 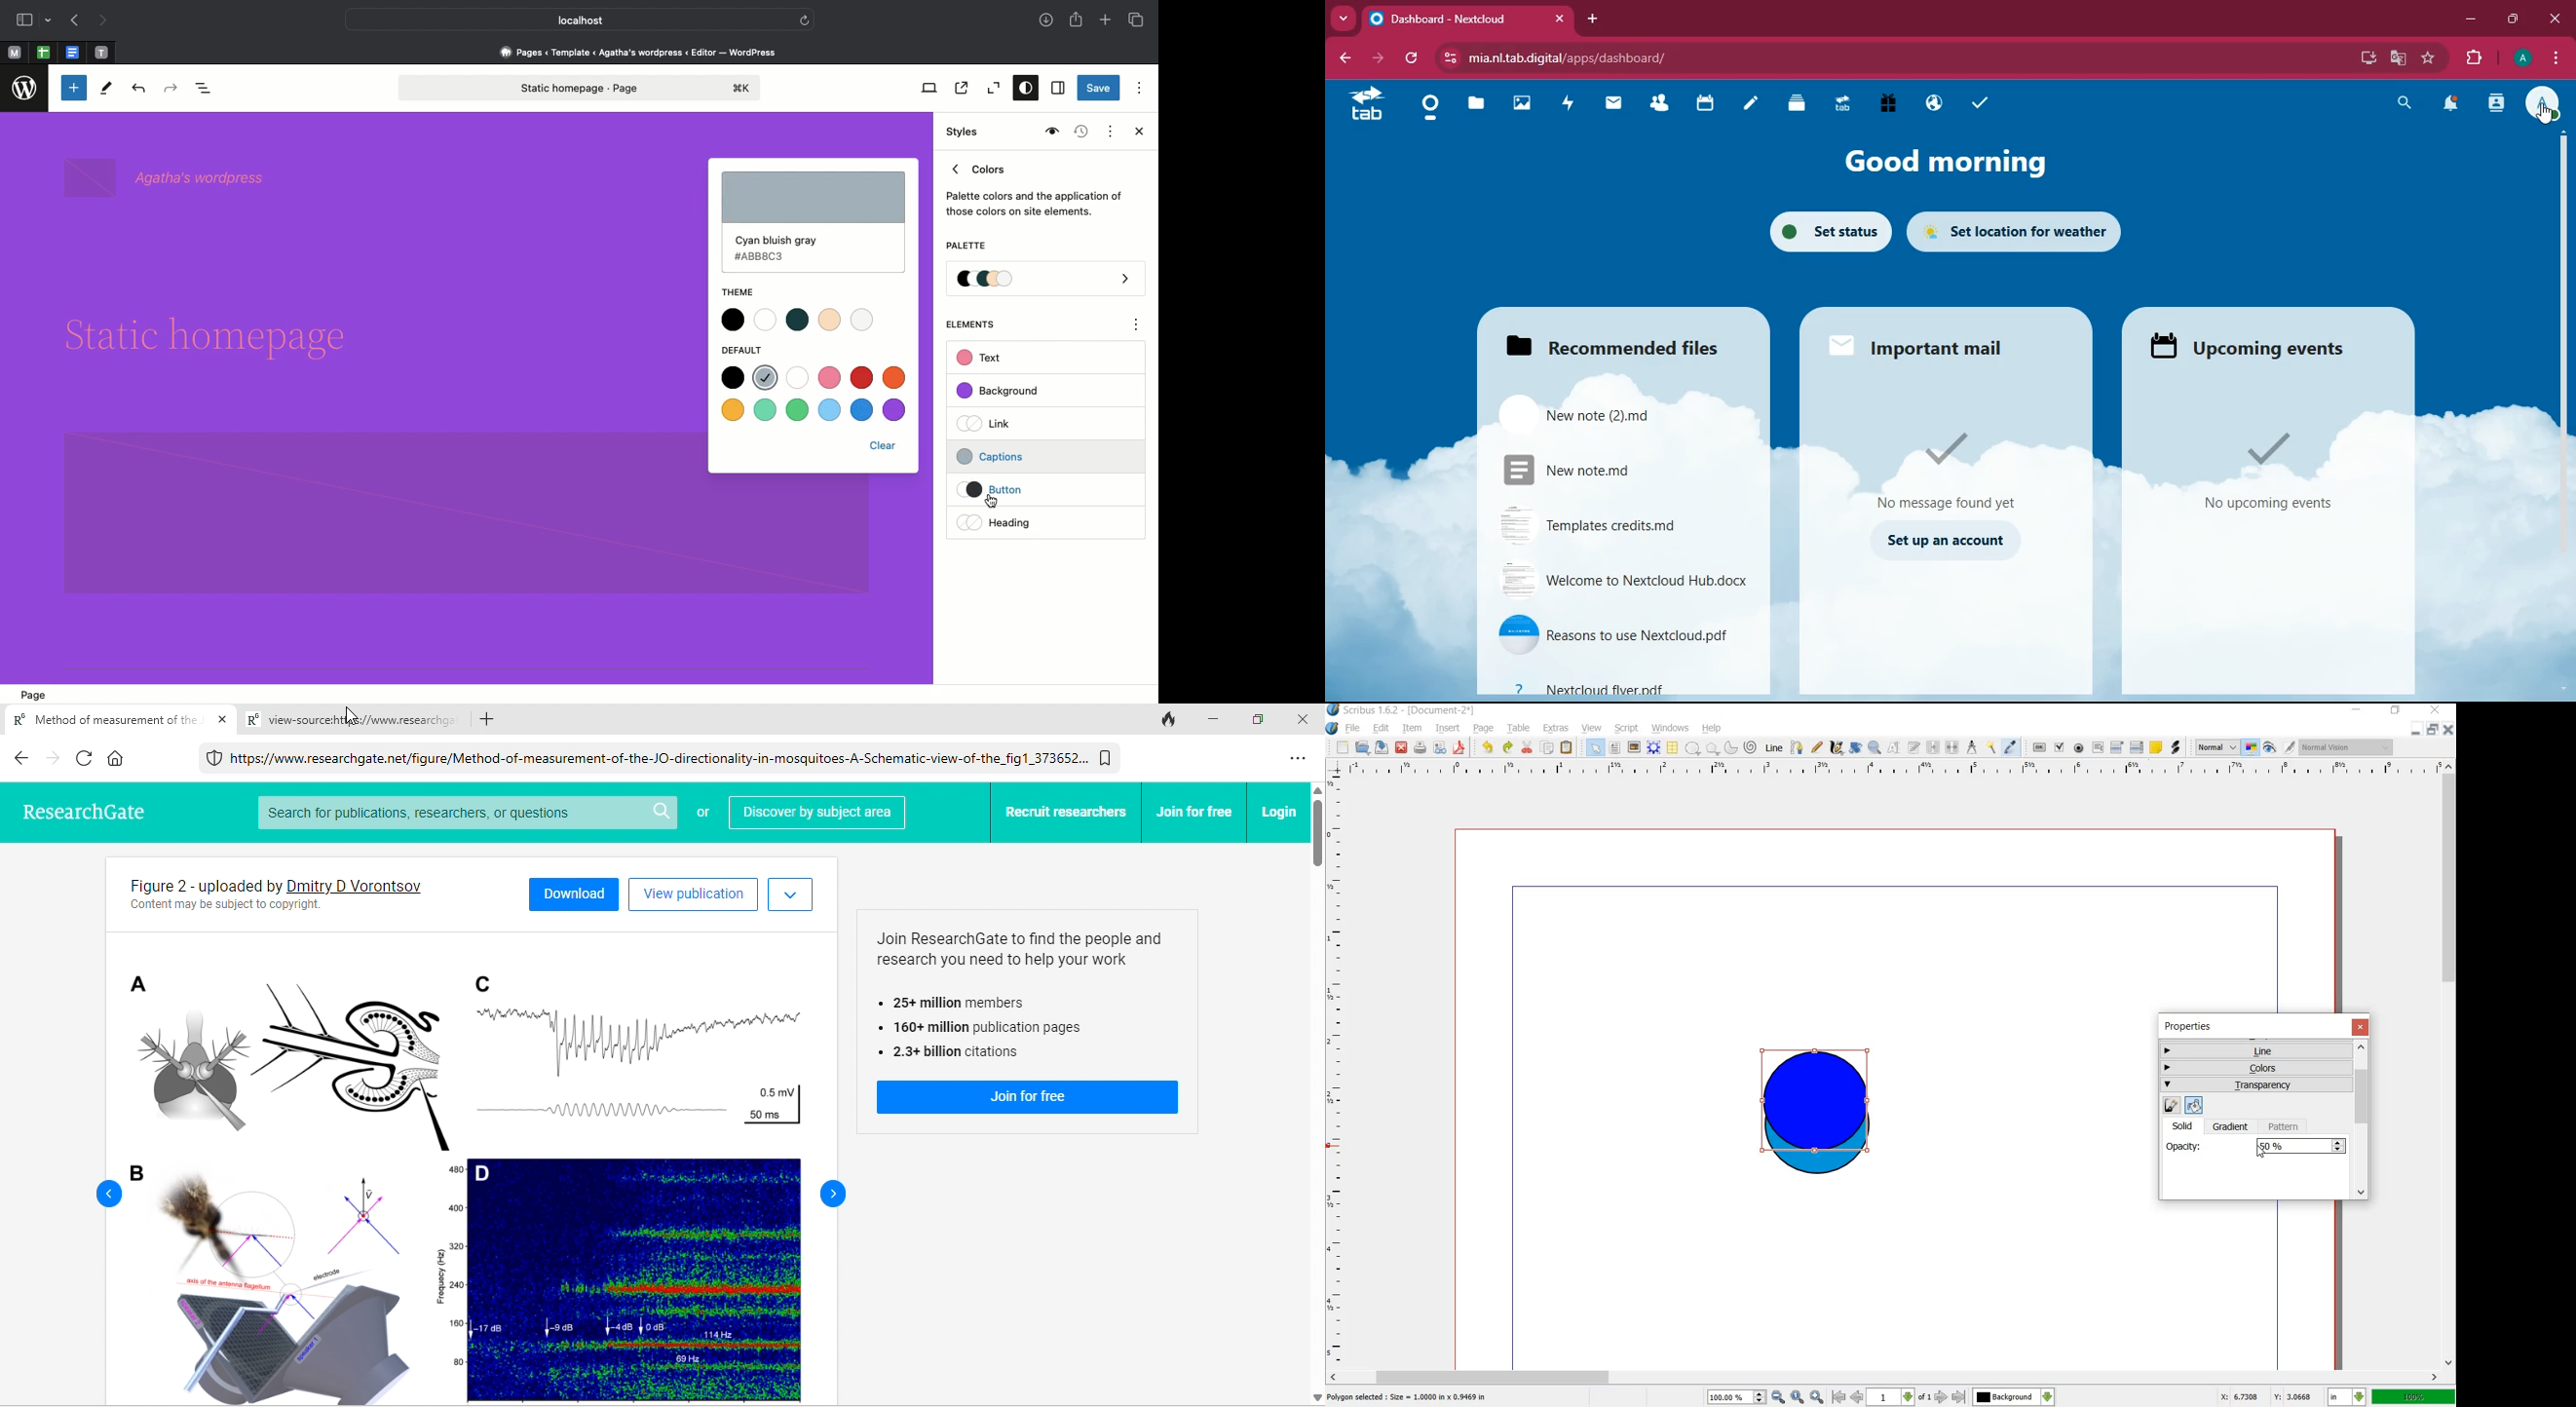 I want to click on minimize, so click(x=1212, y=717).